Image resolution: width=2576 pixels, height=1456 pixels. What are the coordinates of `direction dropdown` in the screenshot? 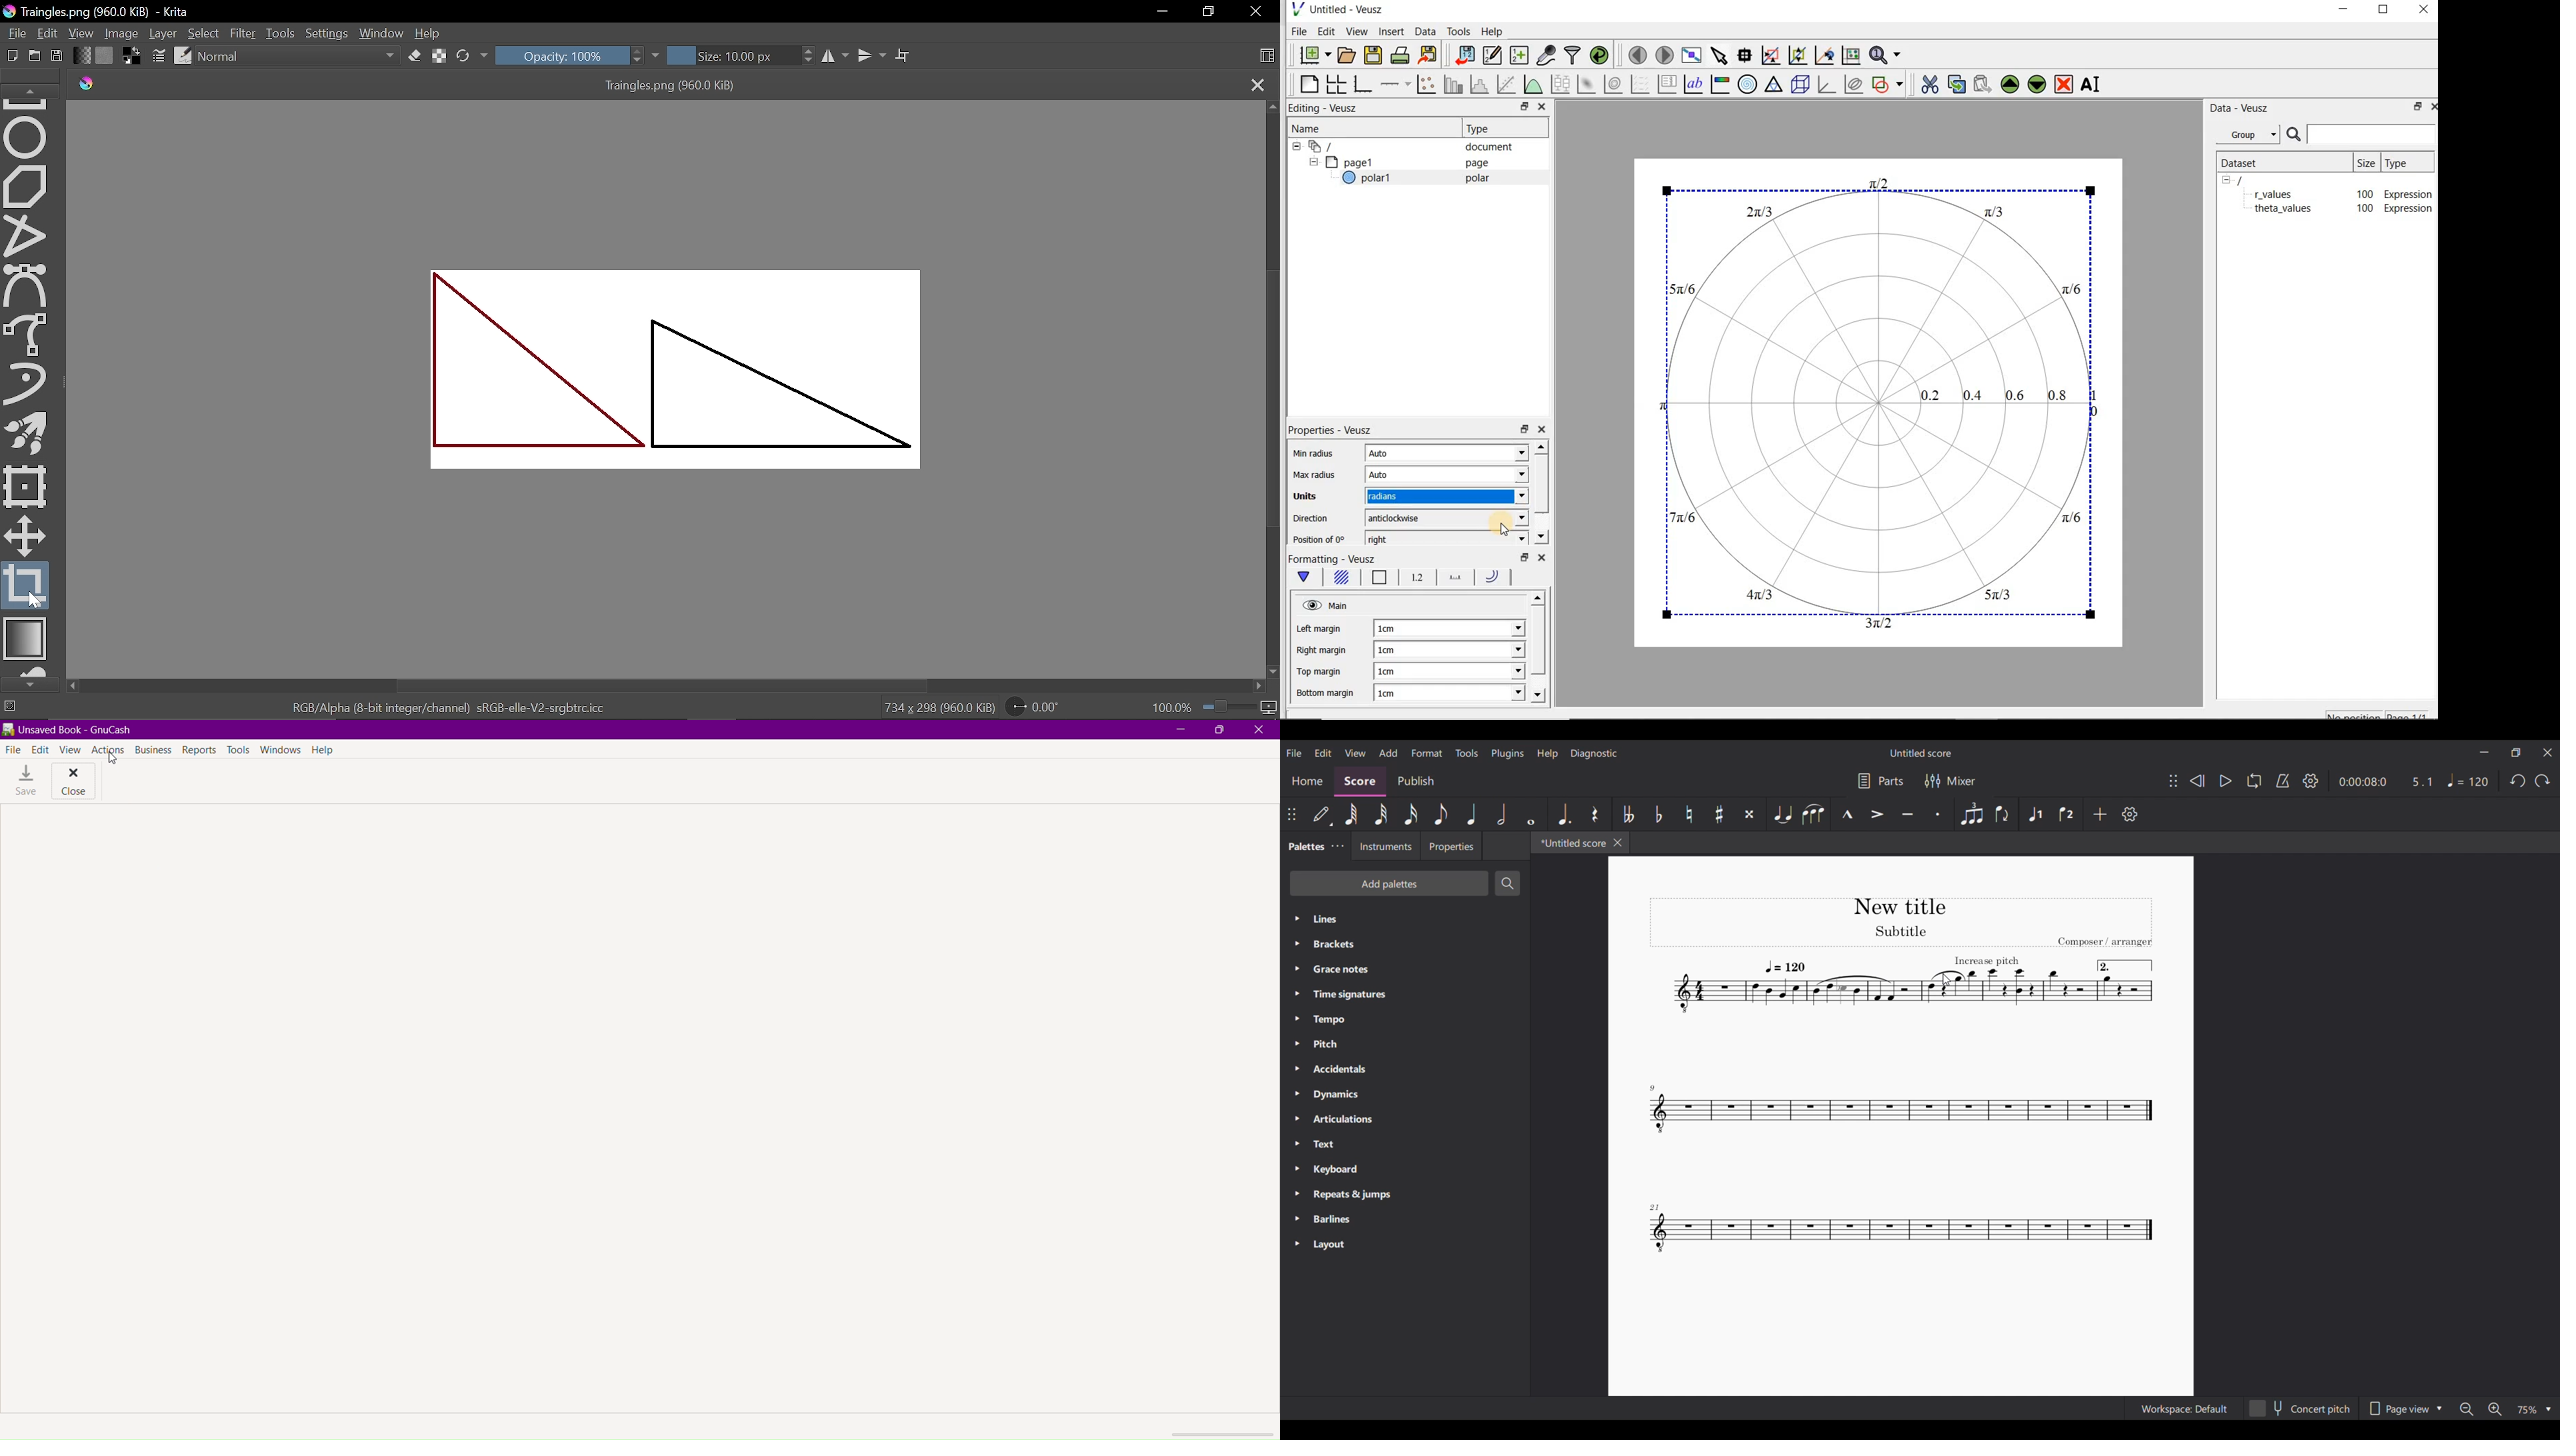 It's located at (1503, 519).